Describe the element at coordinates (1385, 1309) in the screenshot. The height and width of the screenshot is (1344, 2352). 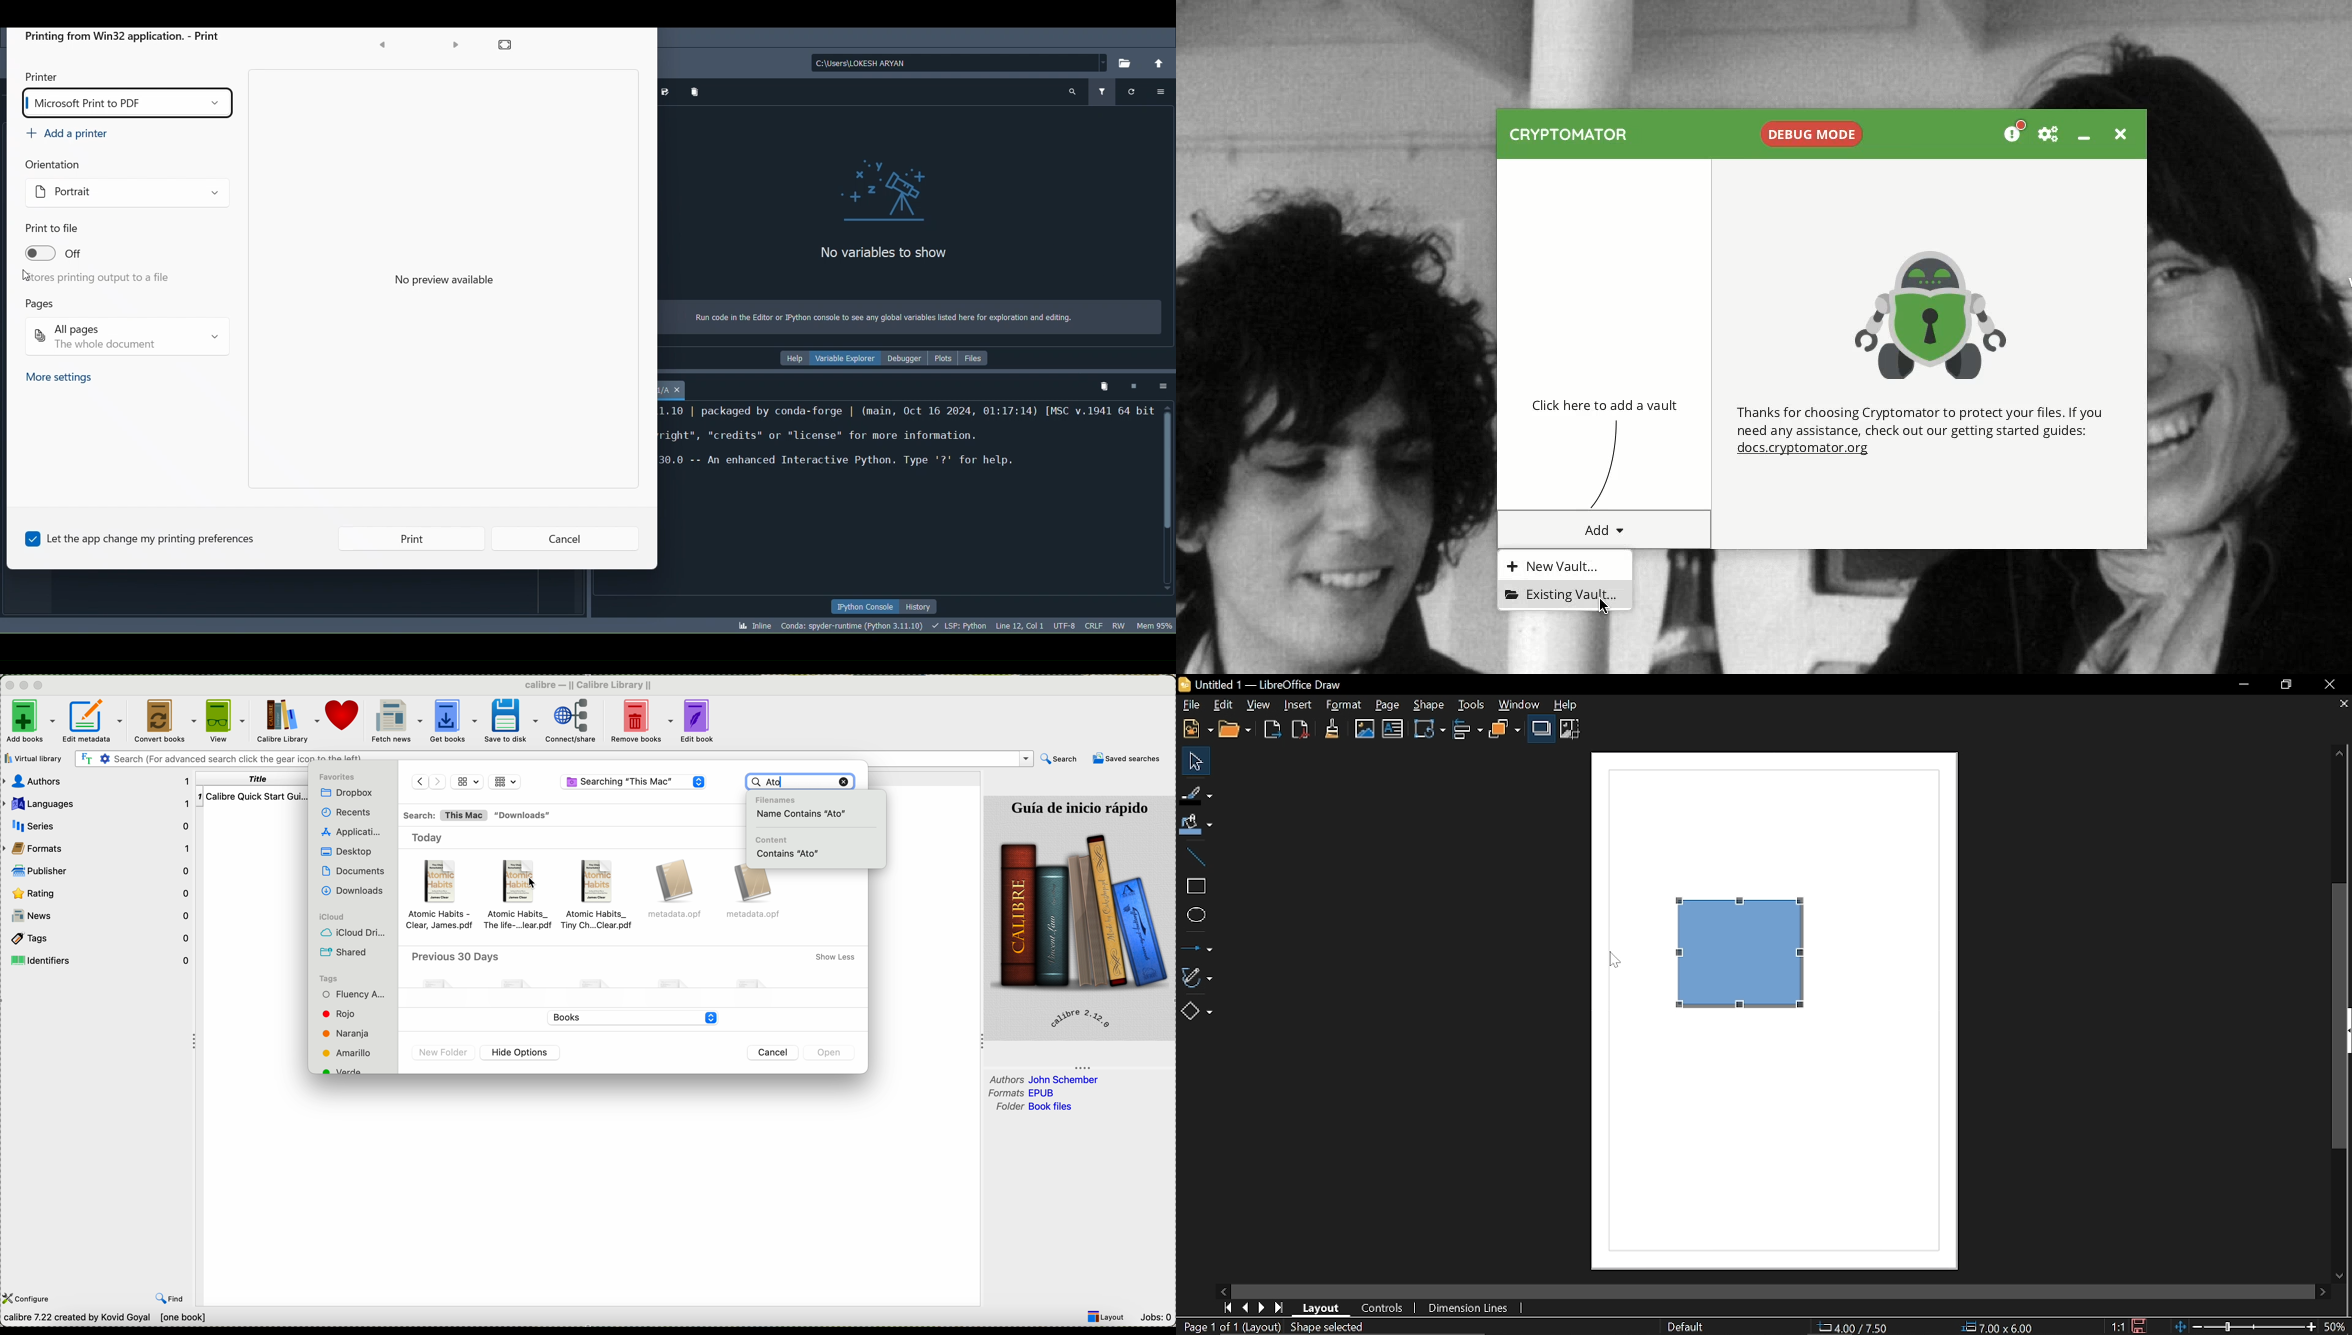
I see `Controls` at that location.